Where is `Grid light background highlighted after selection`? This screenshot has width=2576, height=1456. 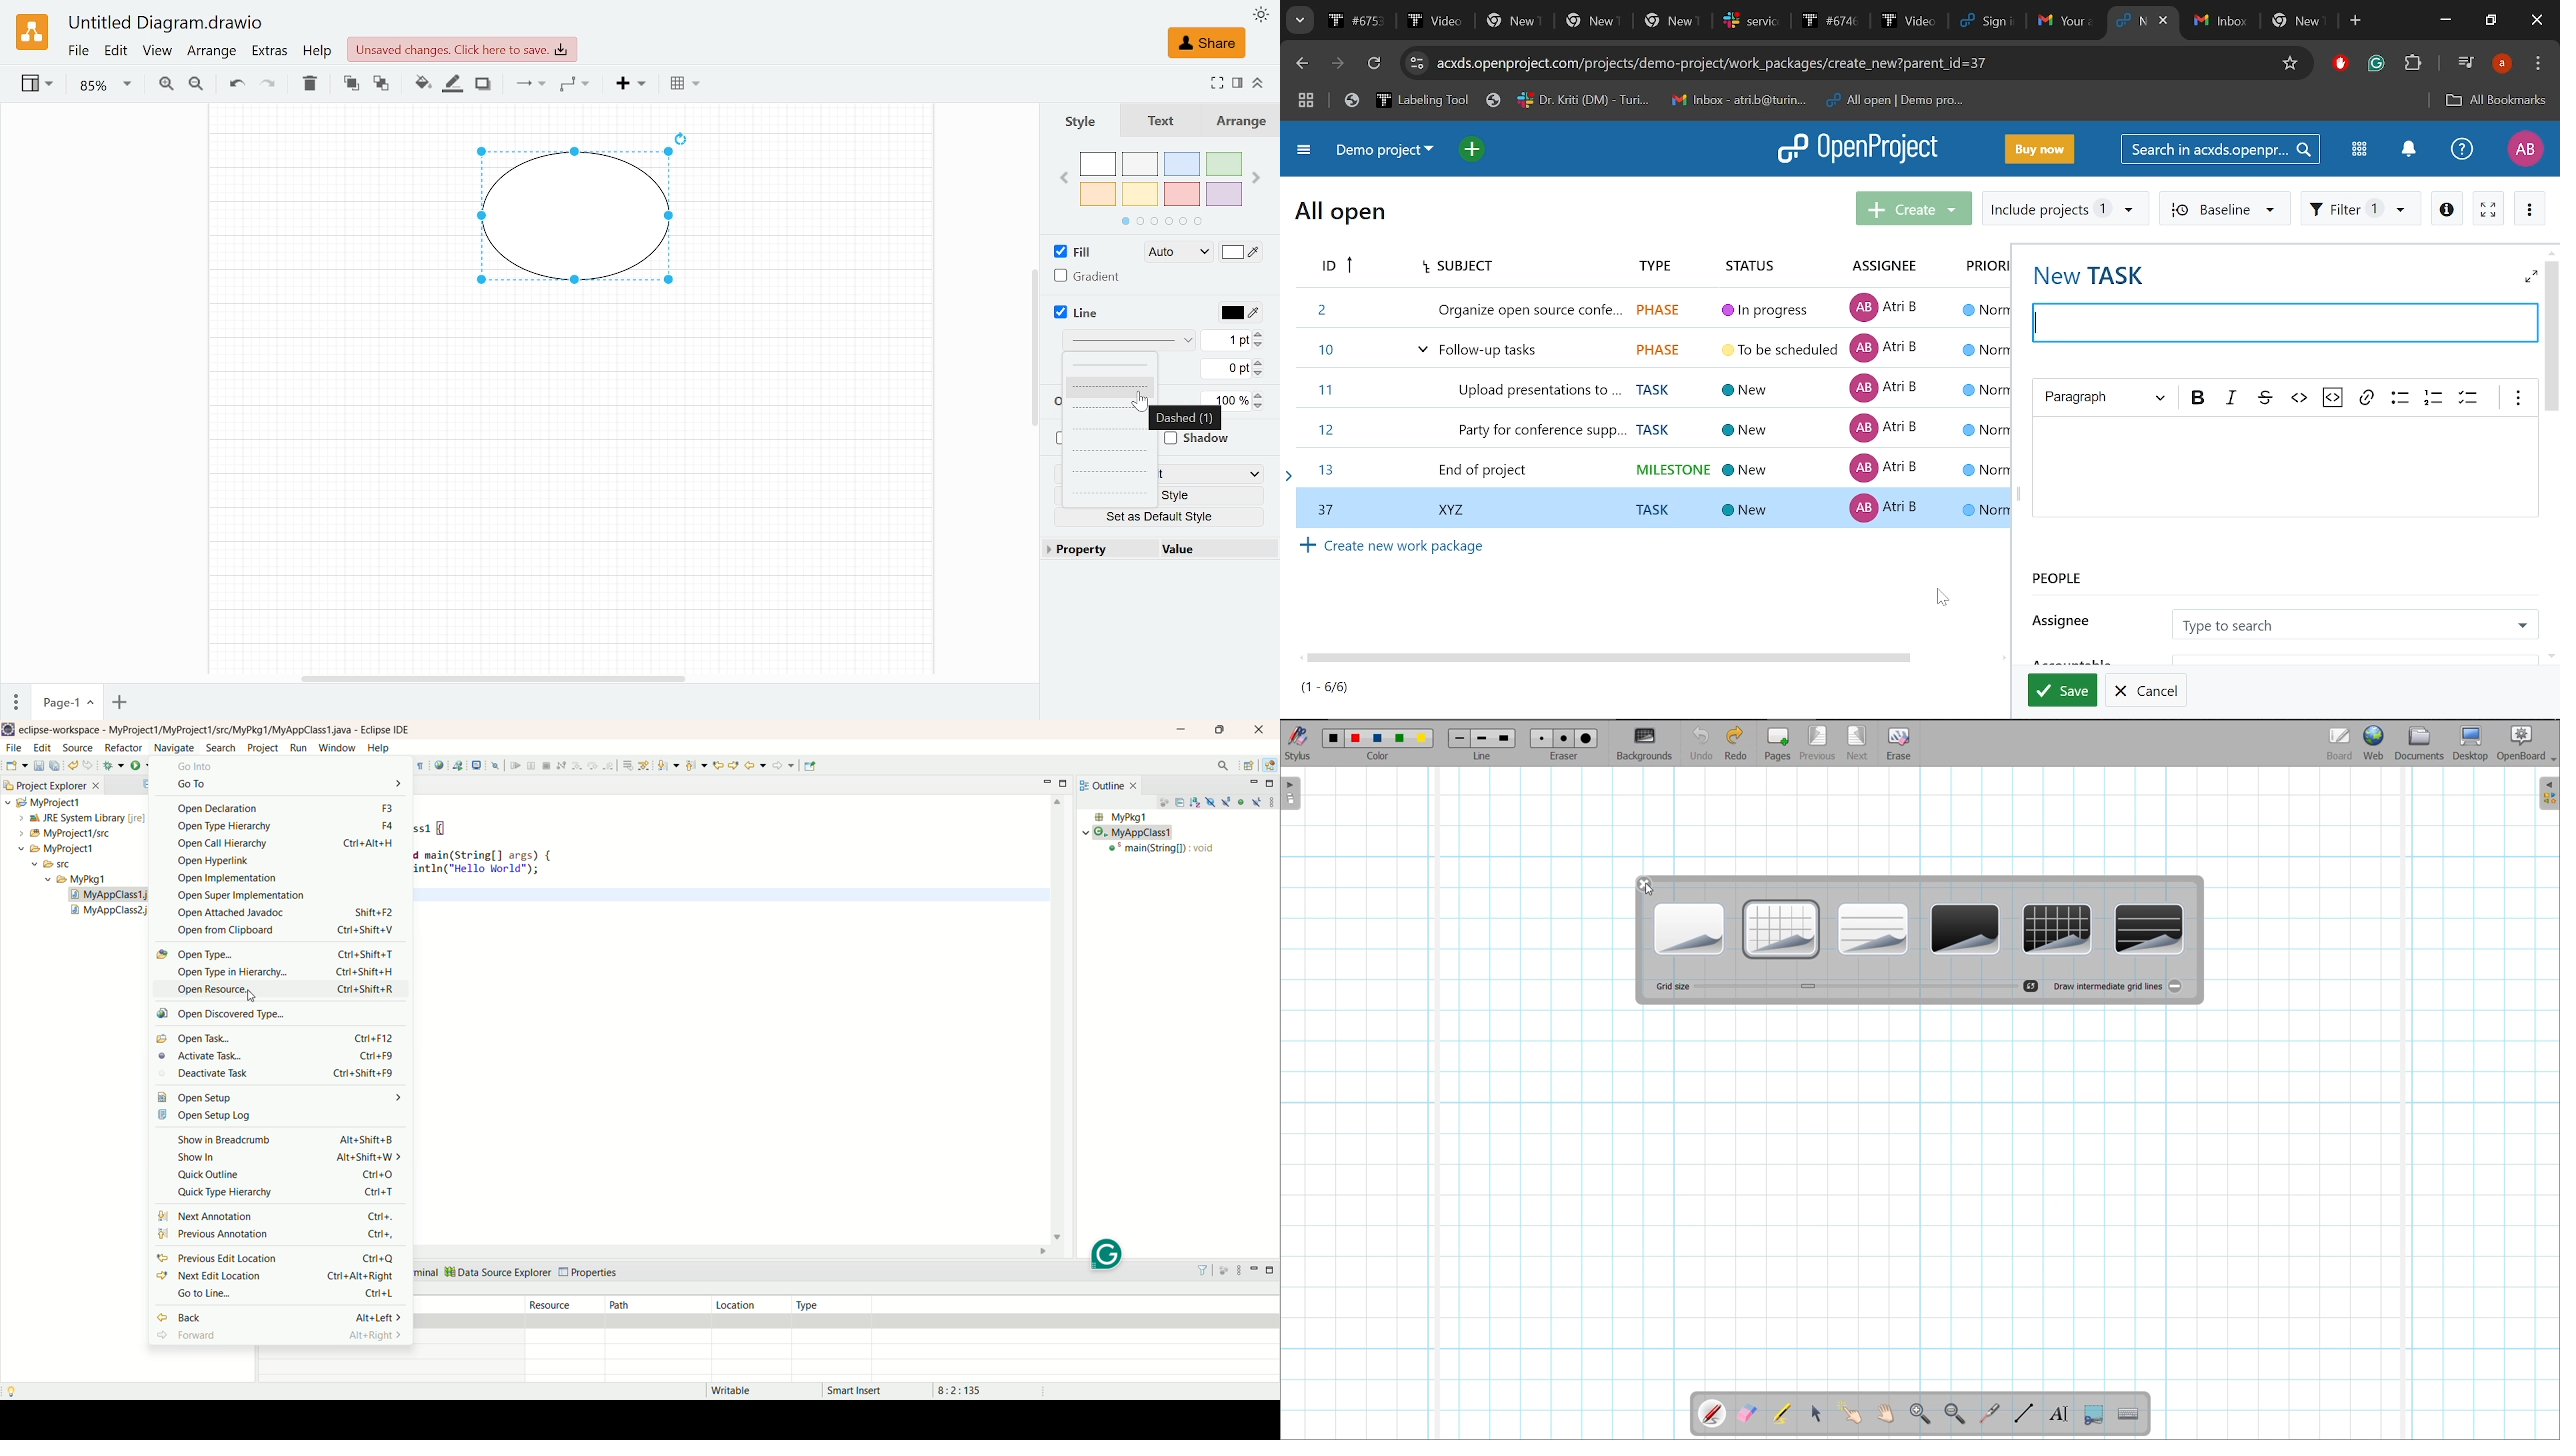
Grid light background highlighted after selection is located at coordinates (1781, 929).